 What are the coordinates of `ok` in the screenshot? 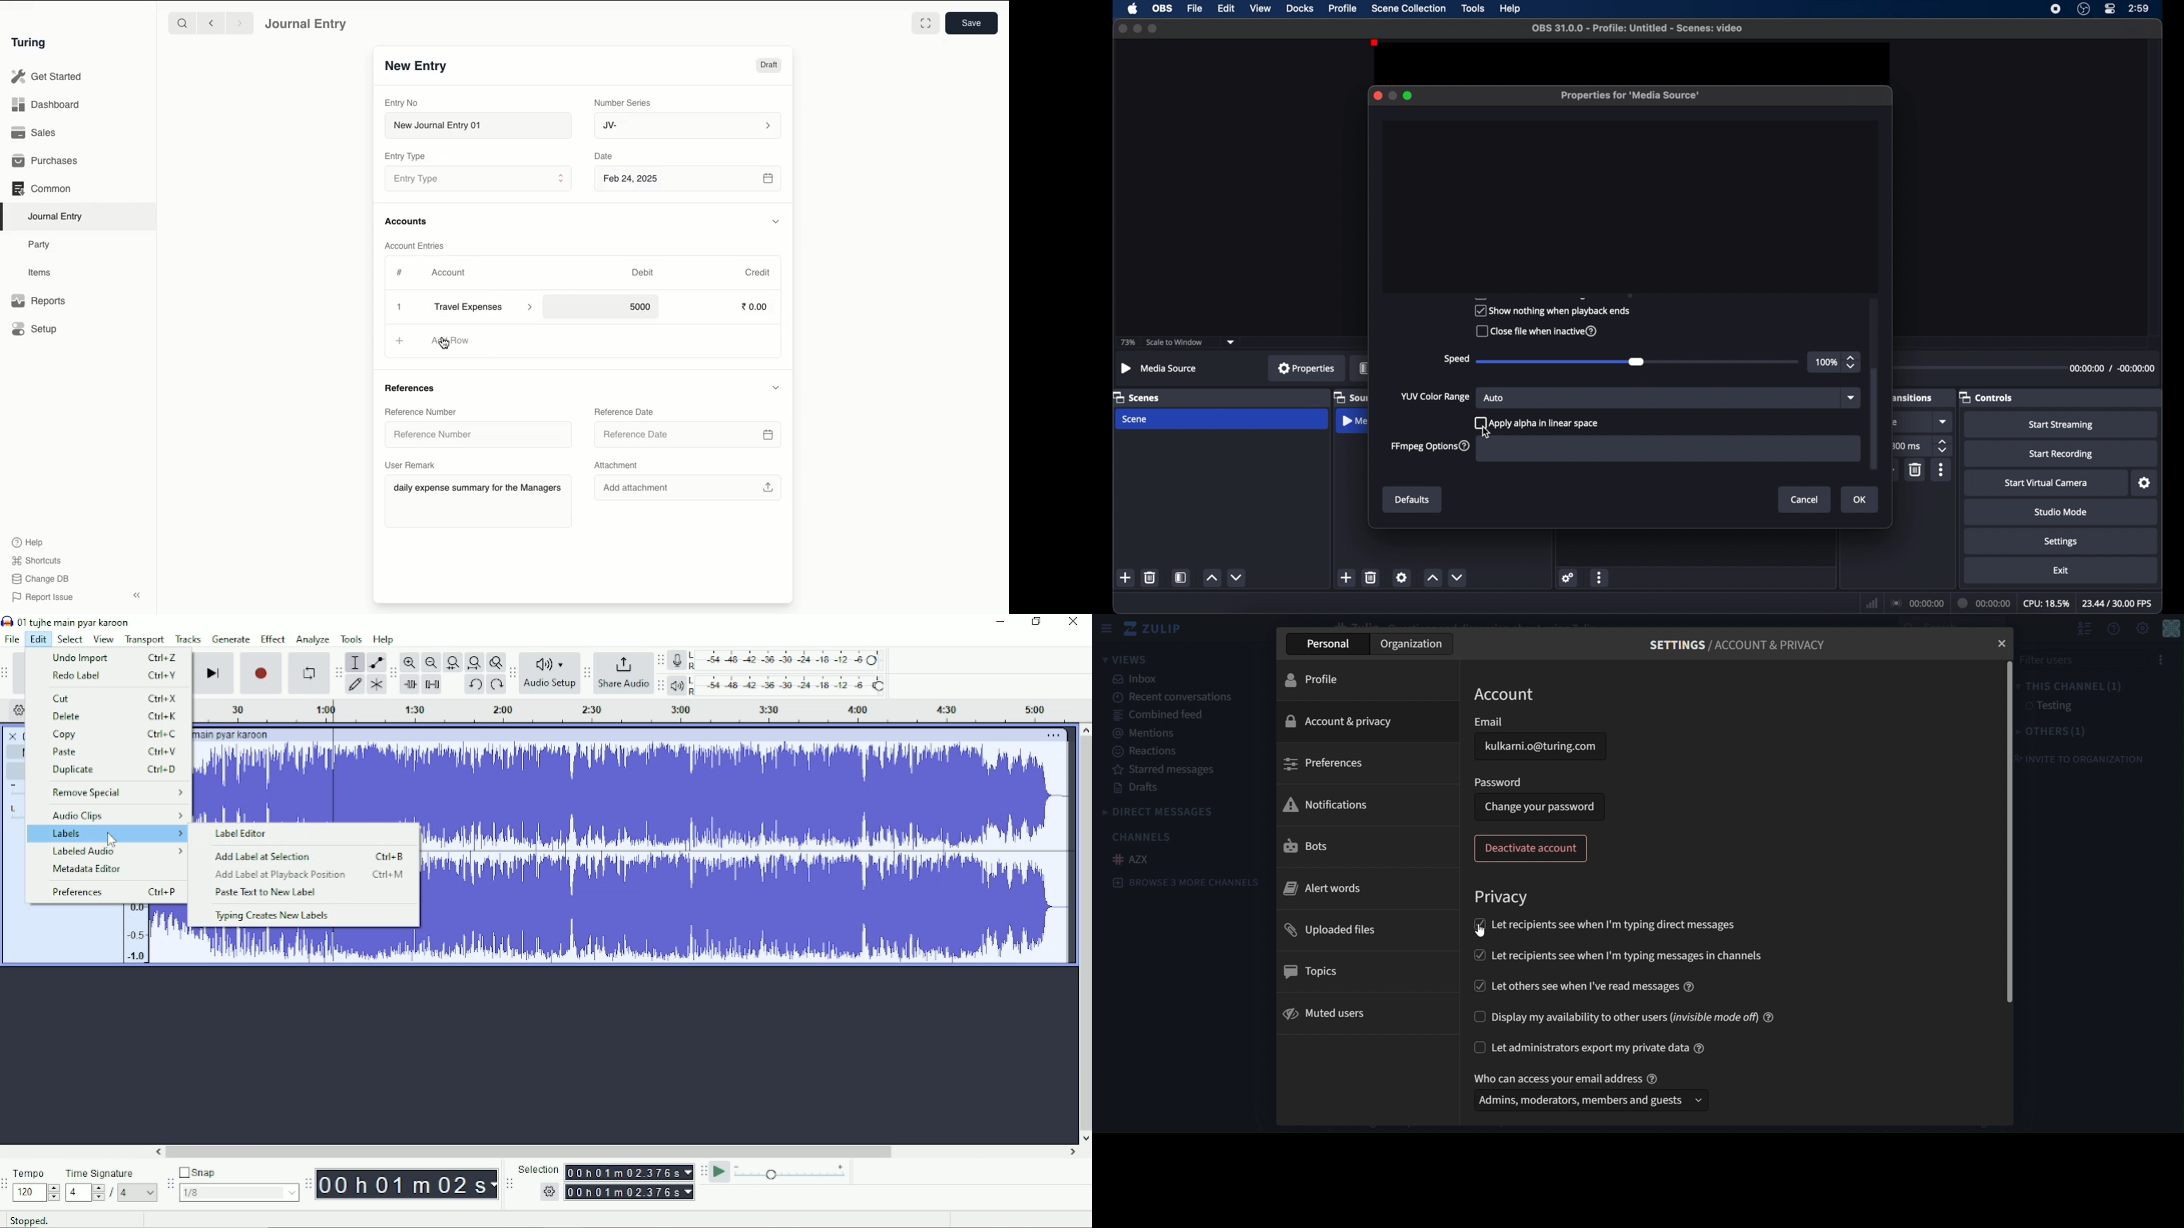 It's located at (1861, 500).